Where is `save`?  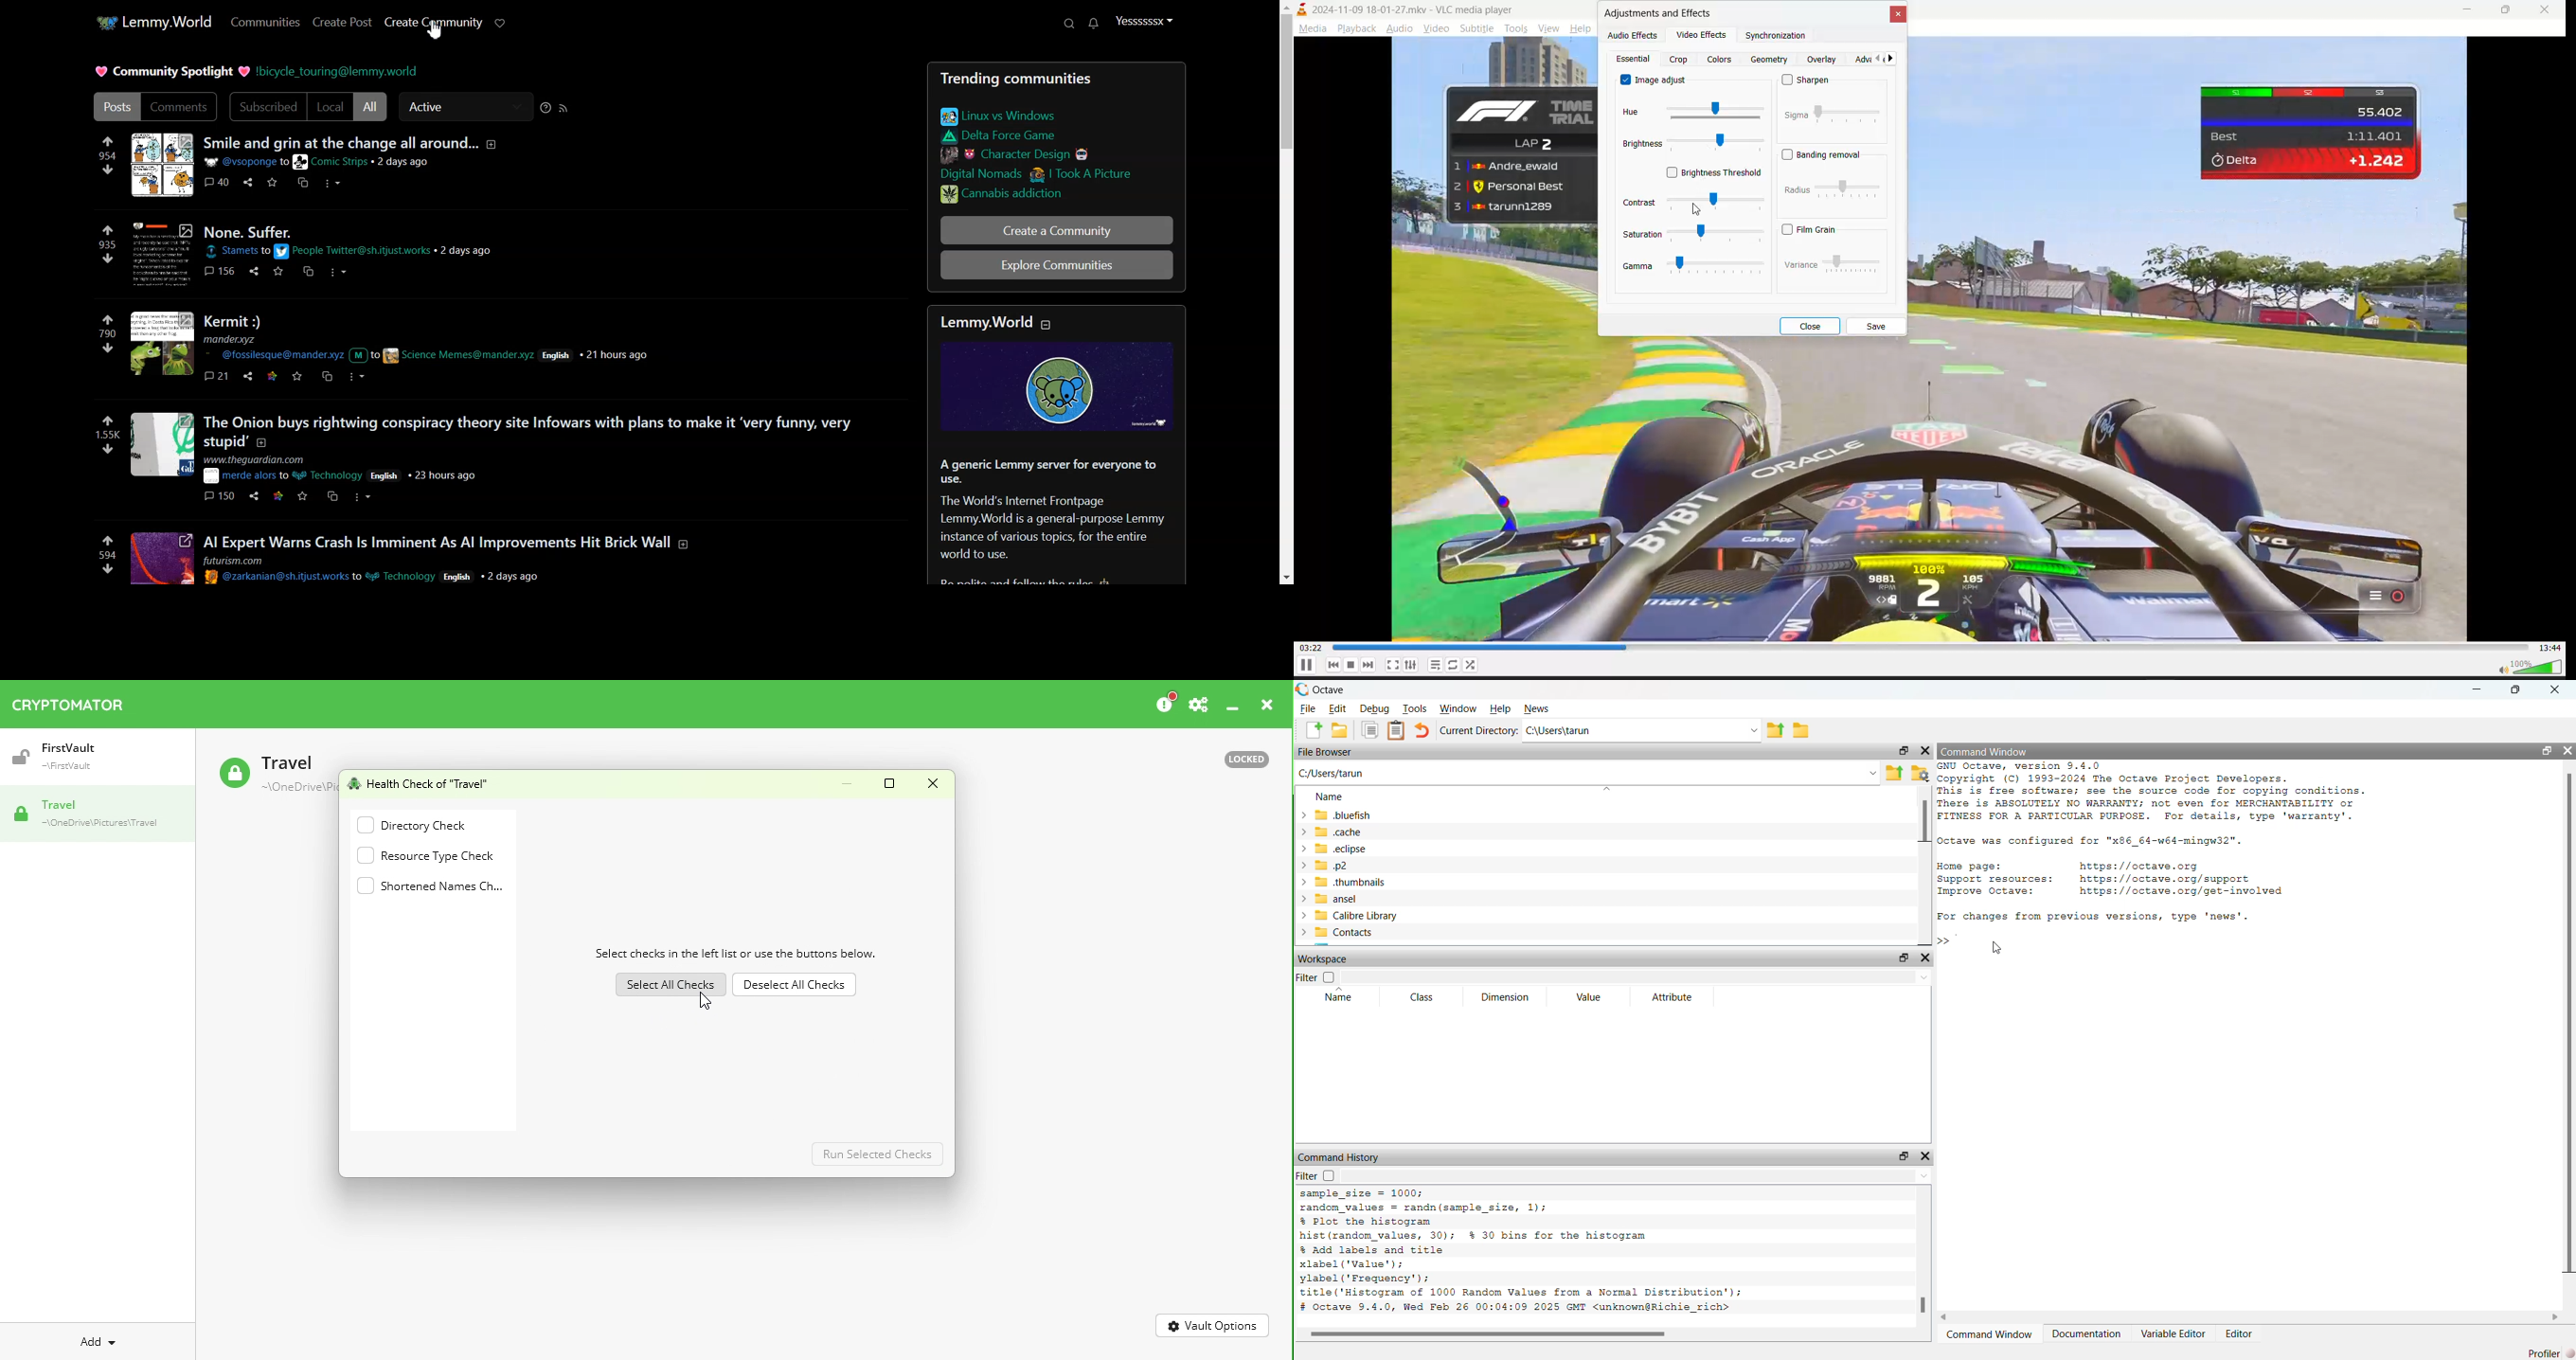
save is located at coordinates (1878, 326).